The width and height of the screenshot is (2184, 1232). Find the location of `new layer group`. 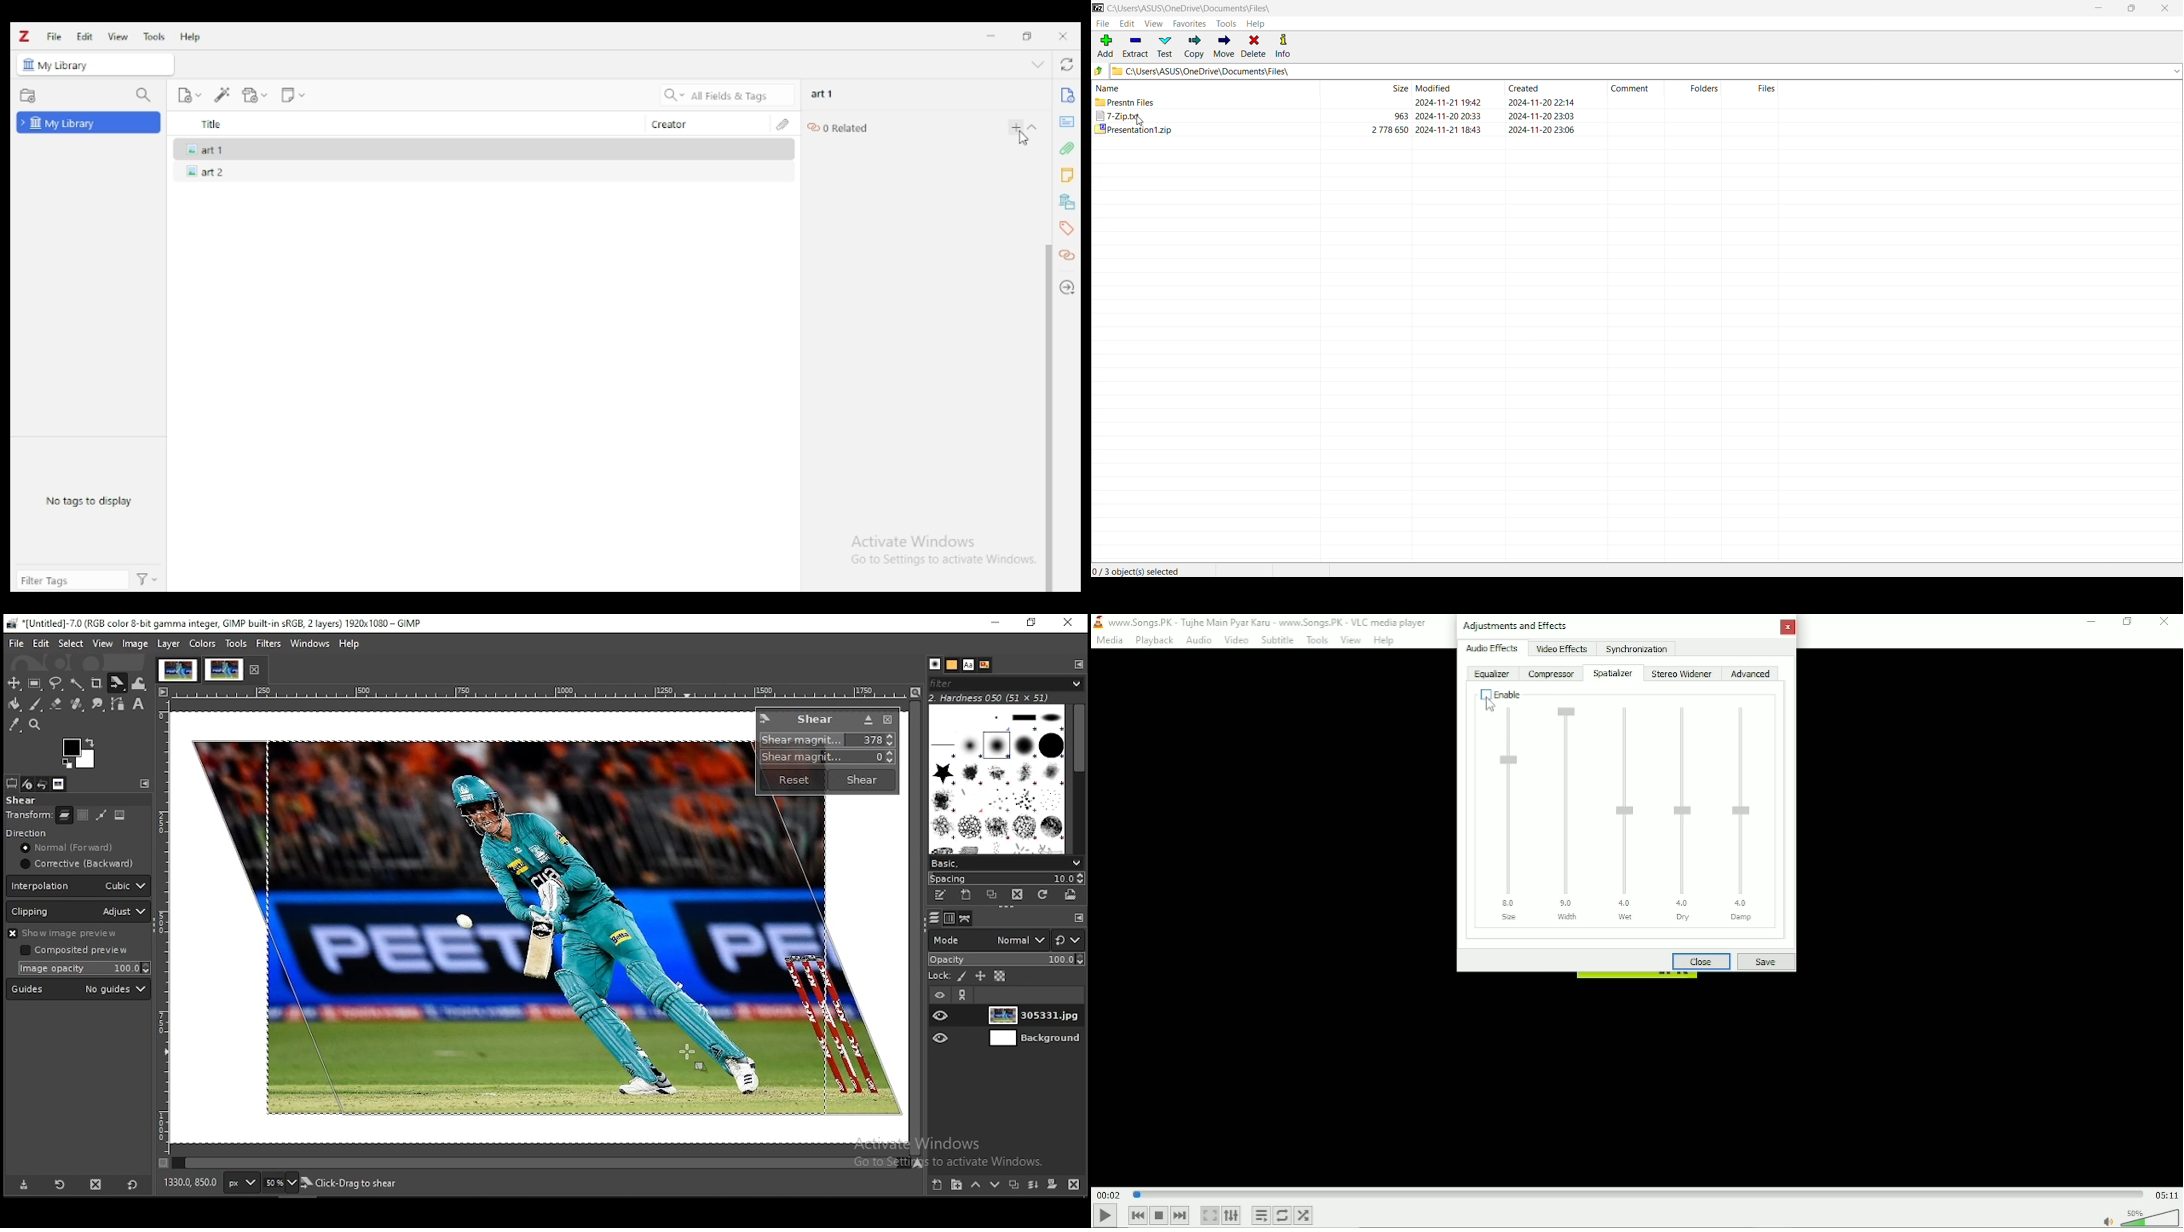

new layer group is located at coordinates (956, 1185).